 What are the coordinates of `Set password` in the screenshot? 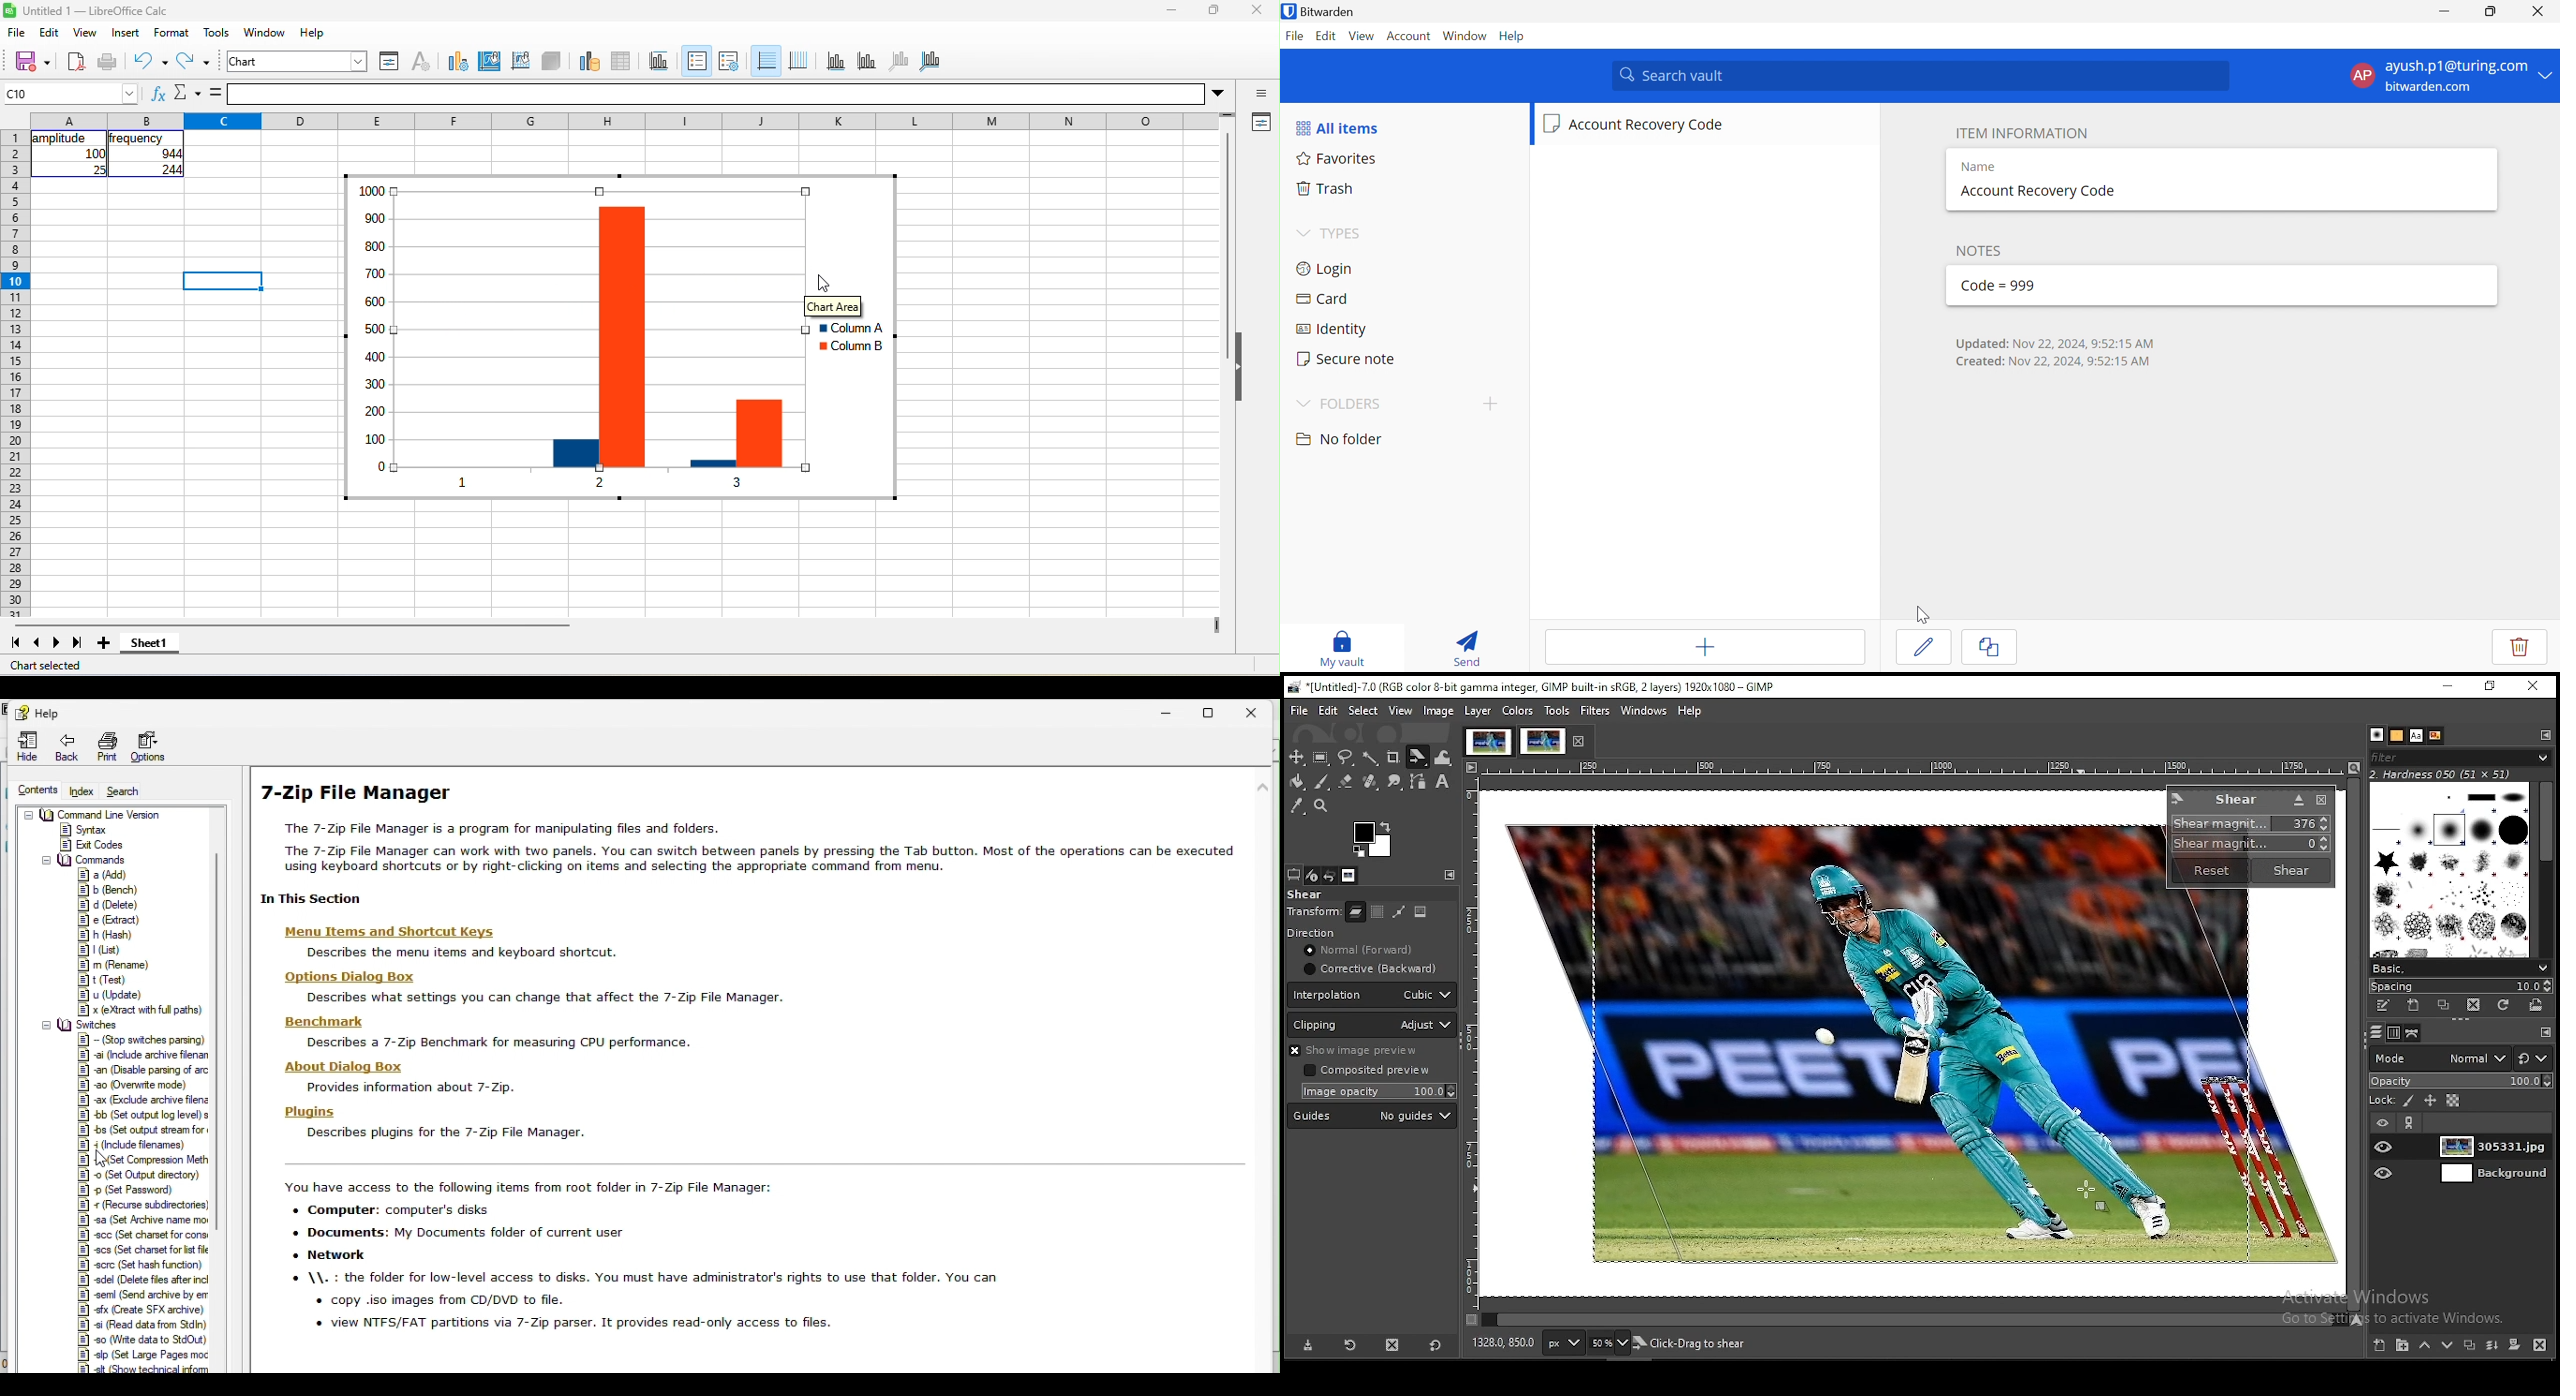 It's located at (133, 1191).